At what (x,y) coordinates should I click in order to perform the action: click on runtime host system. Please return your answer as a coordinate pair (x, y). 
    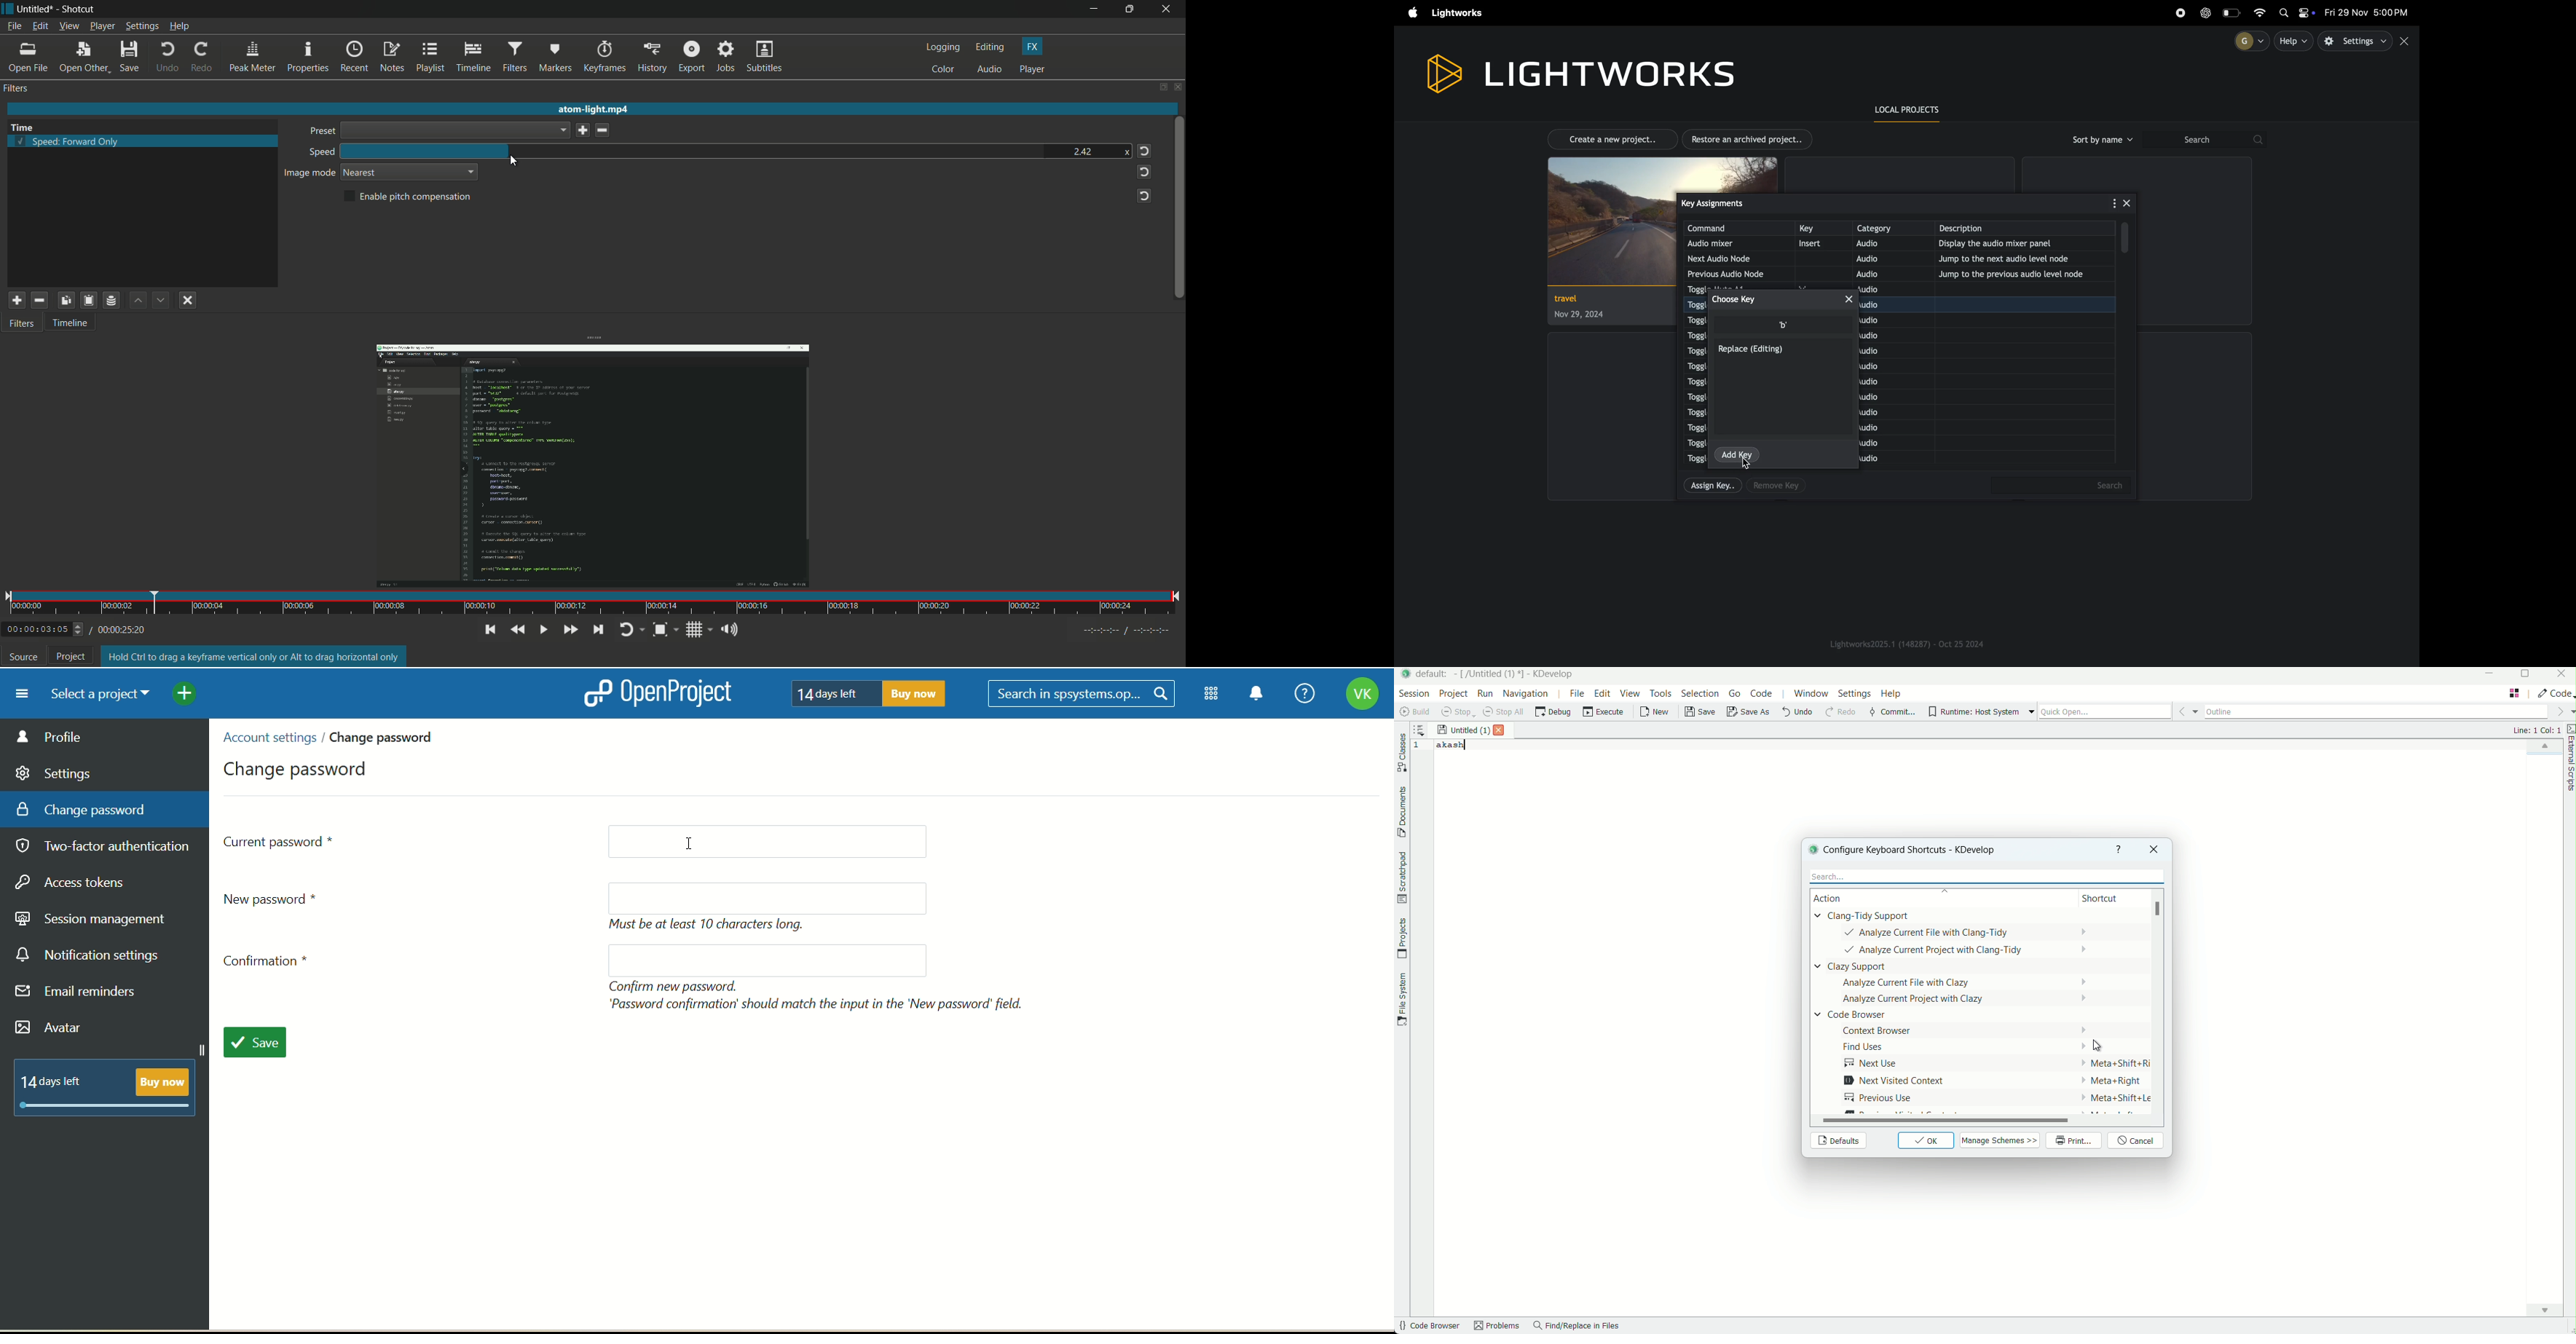
    Looking at the image, I should click on (1974, 712).